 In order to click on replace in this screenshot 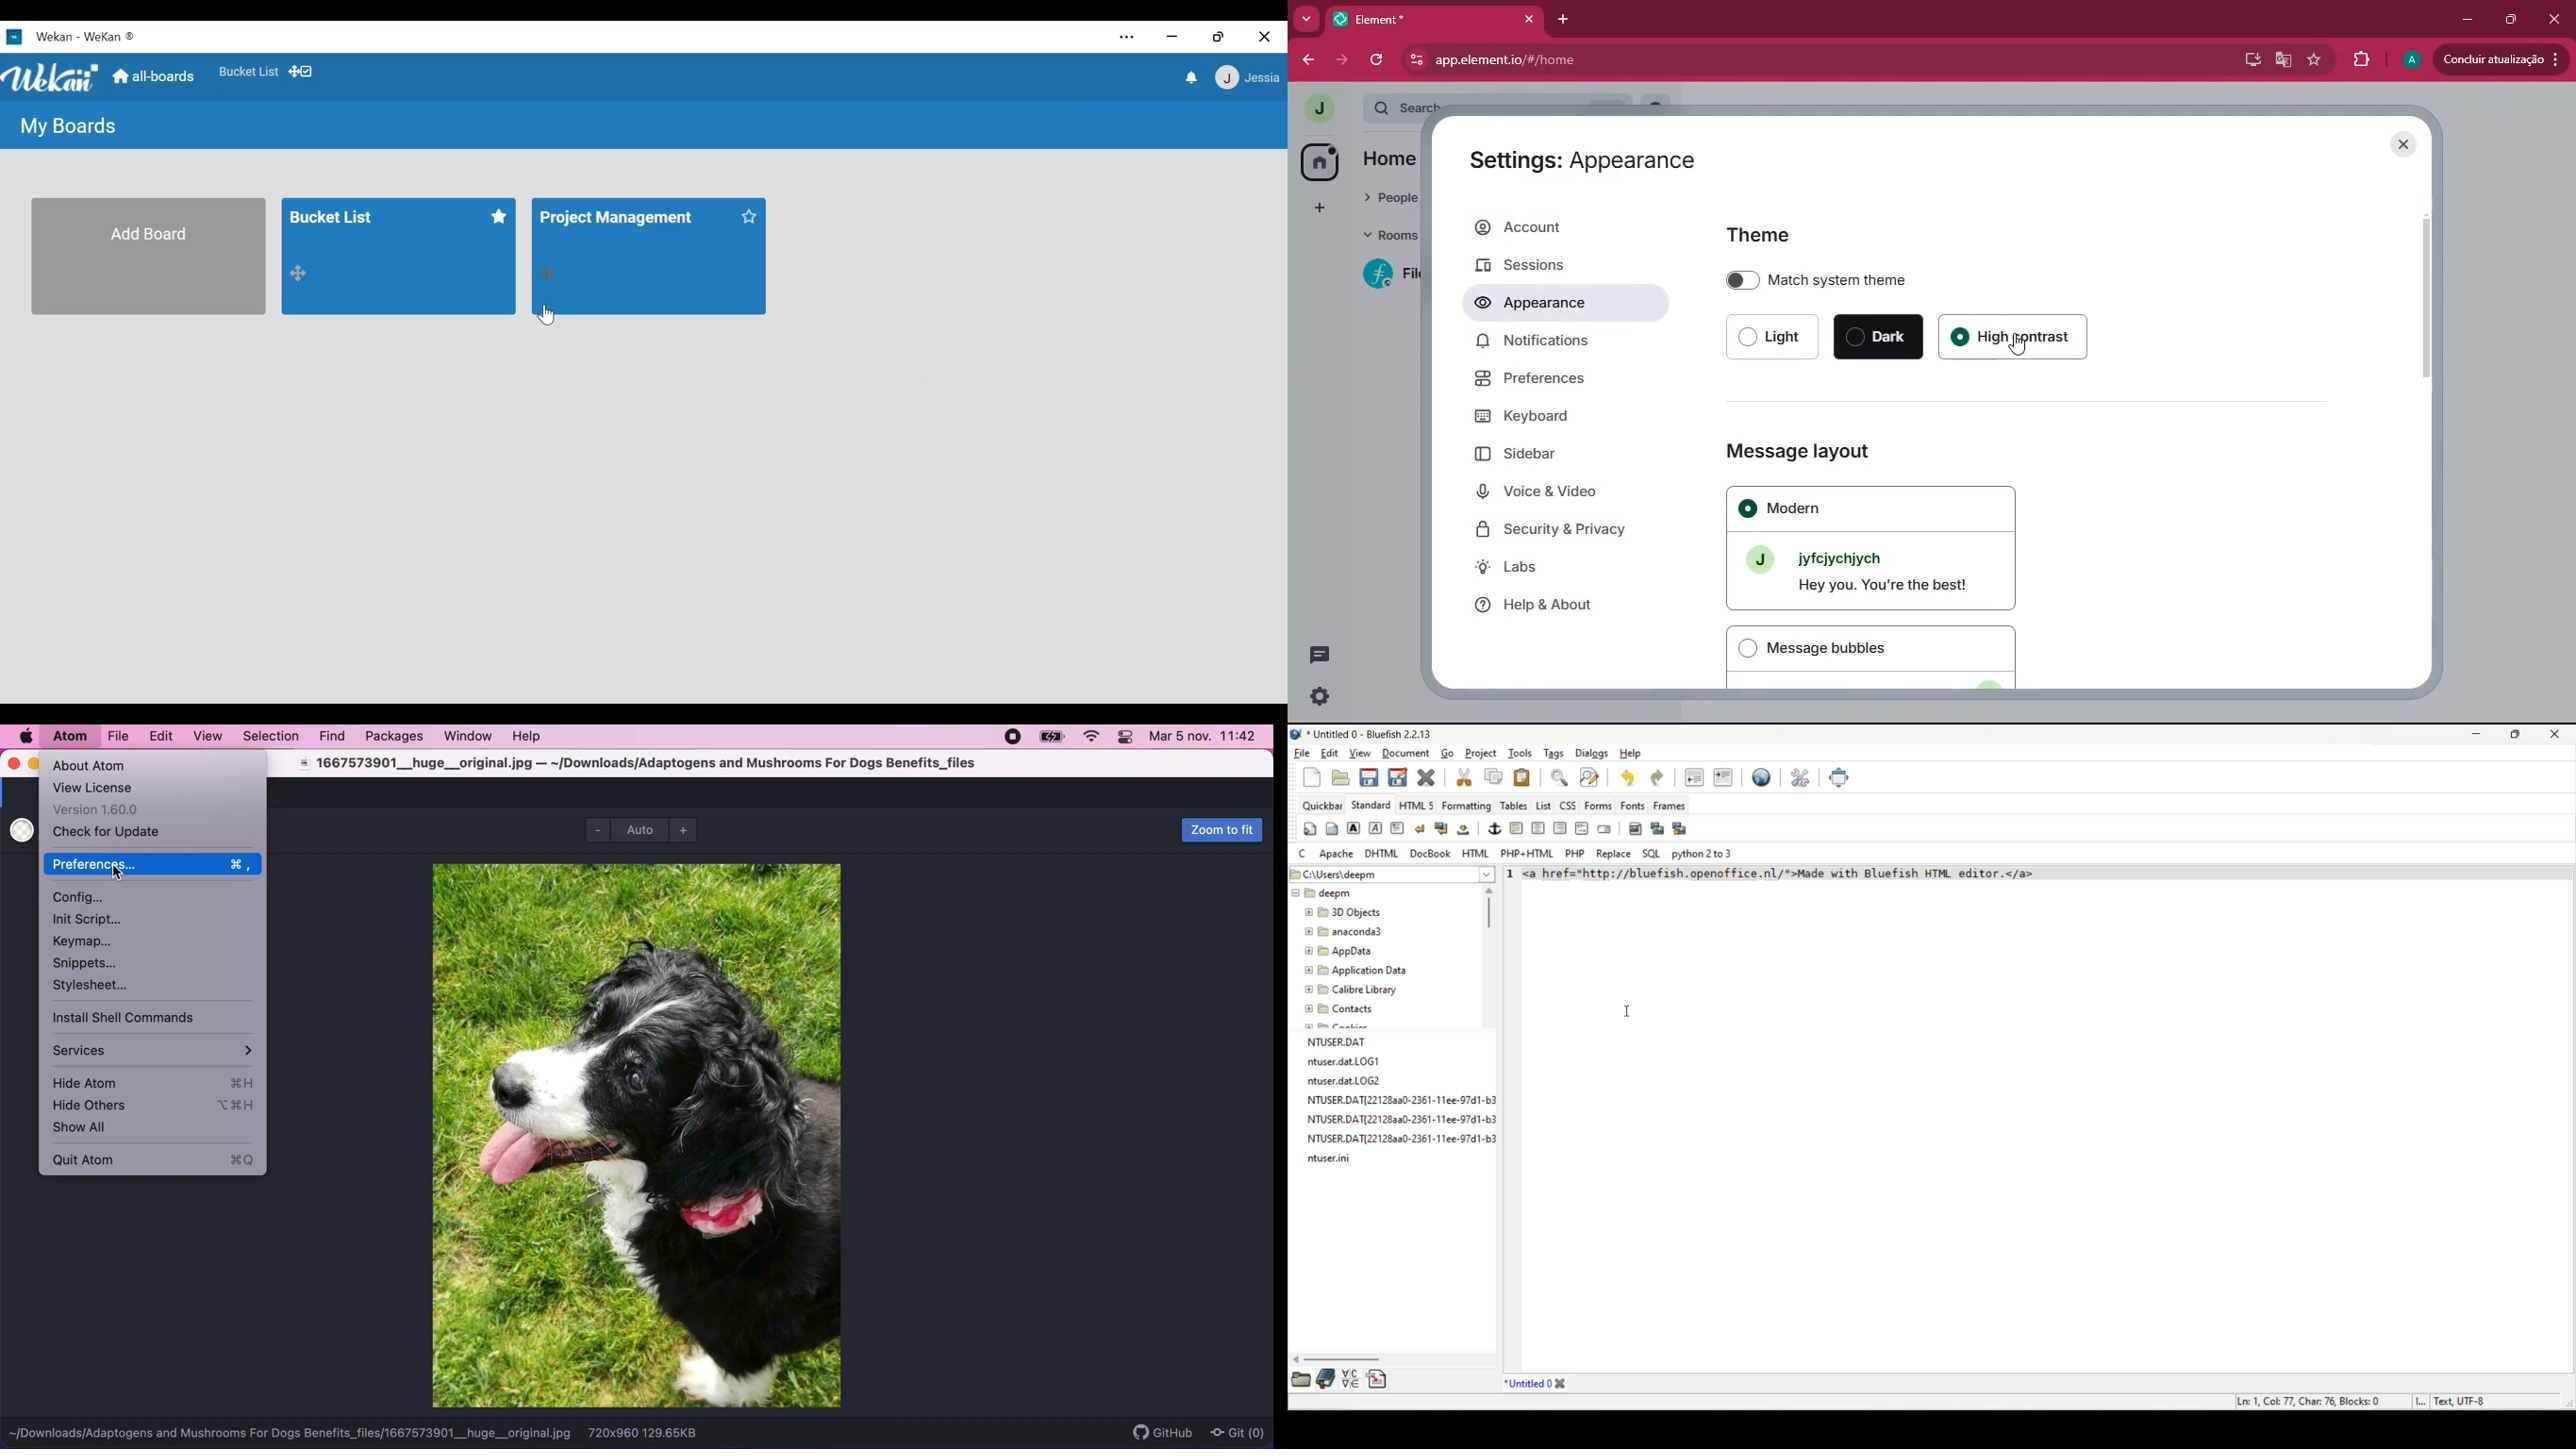, I will do `click(1612, 853)`.